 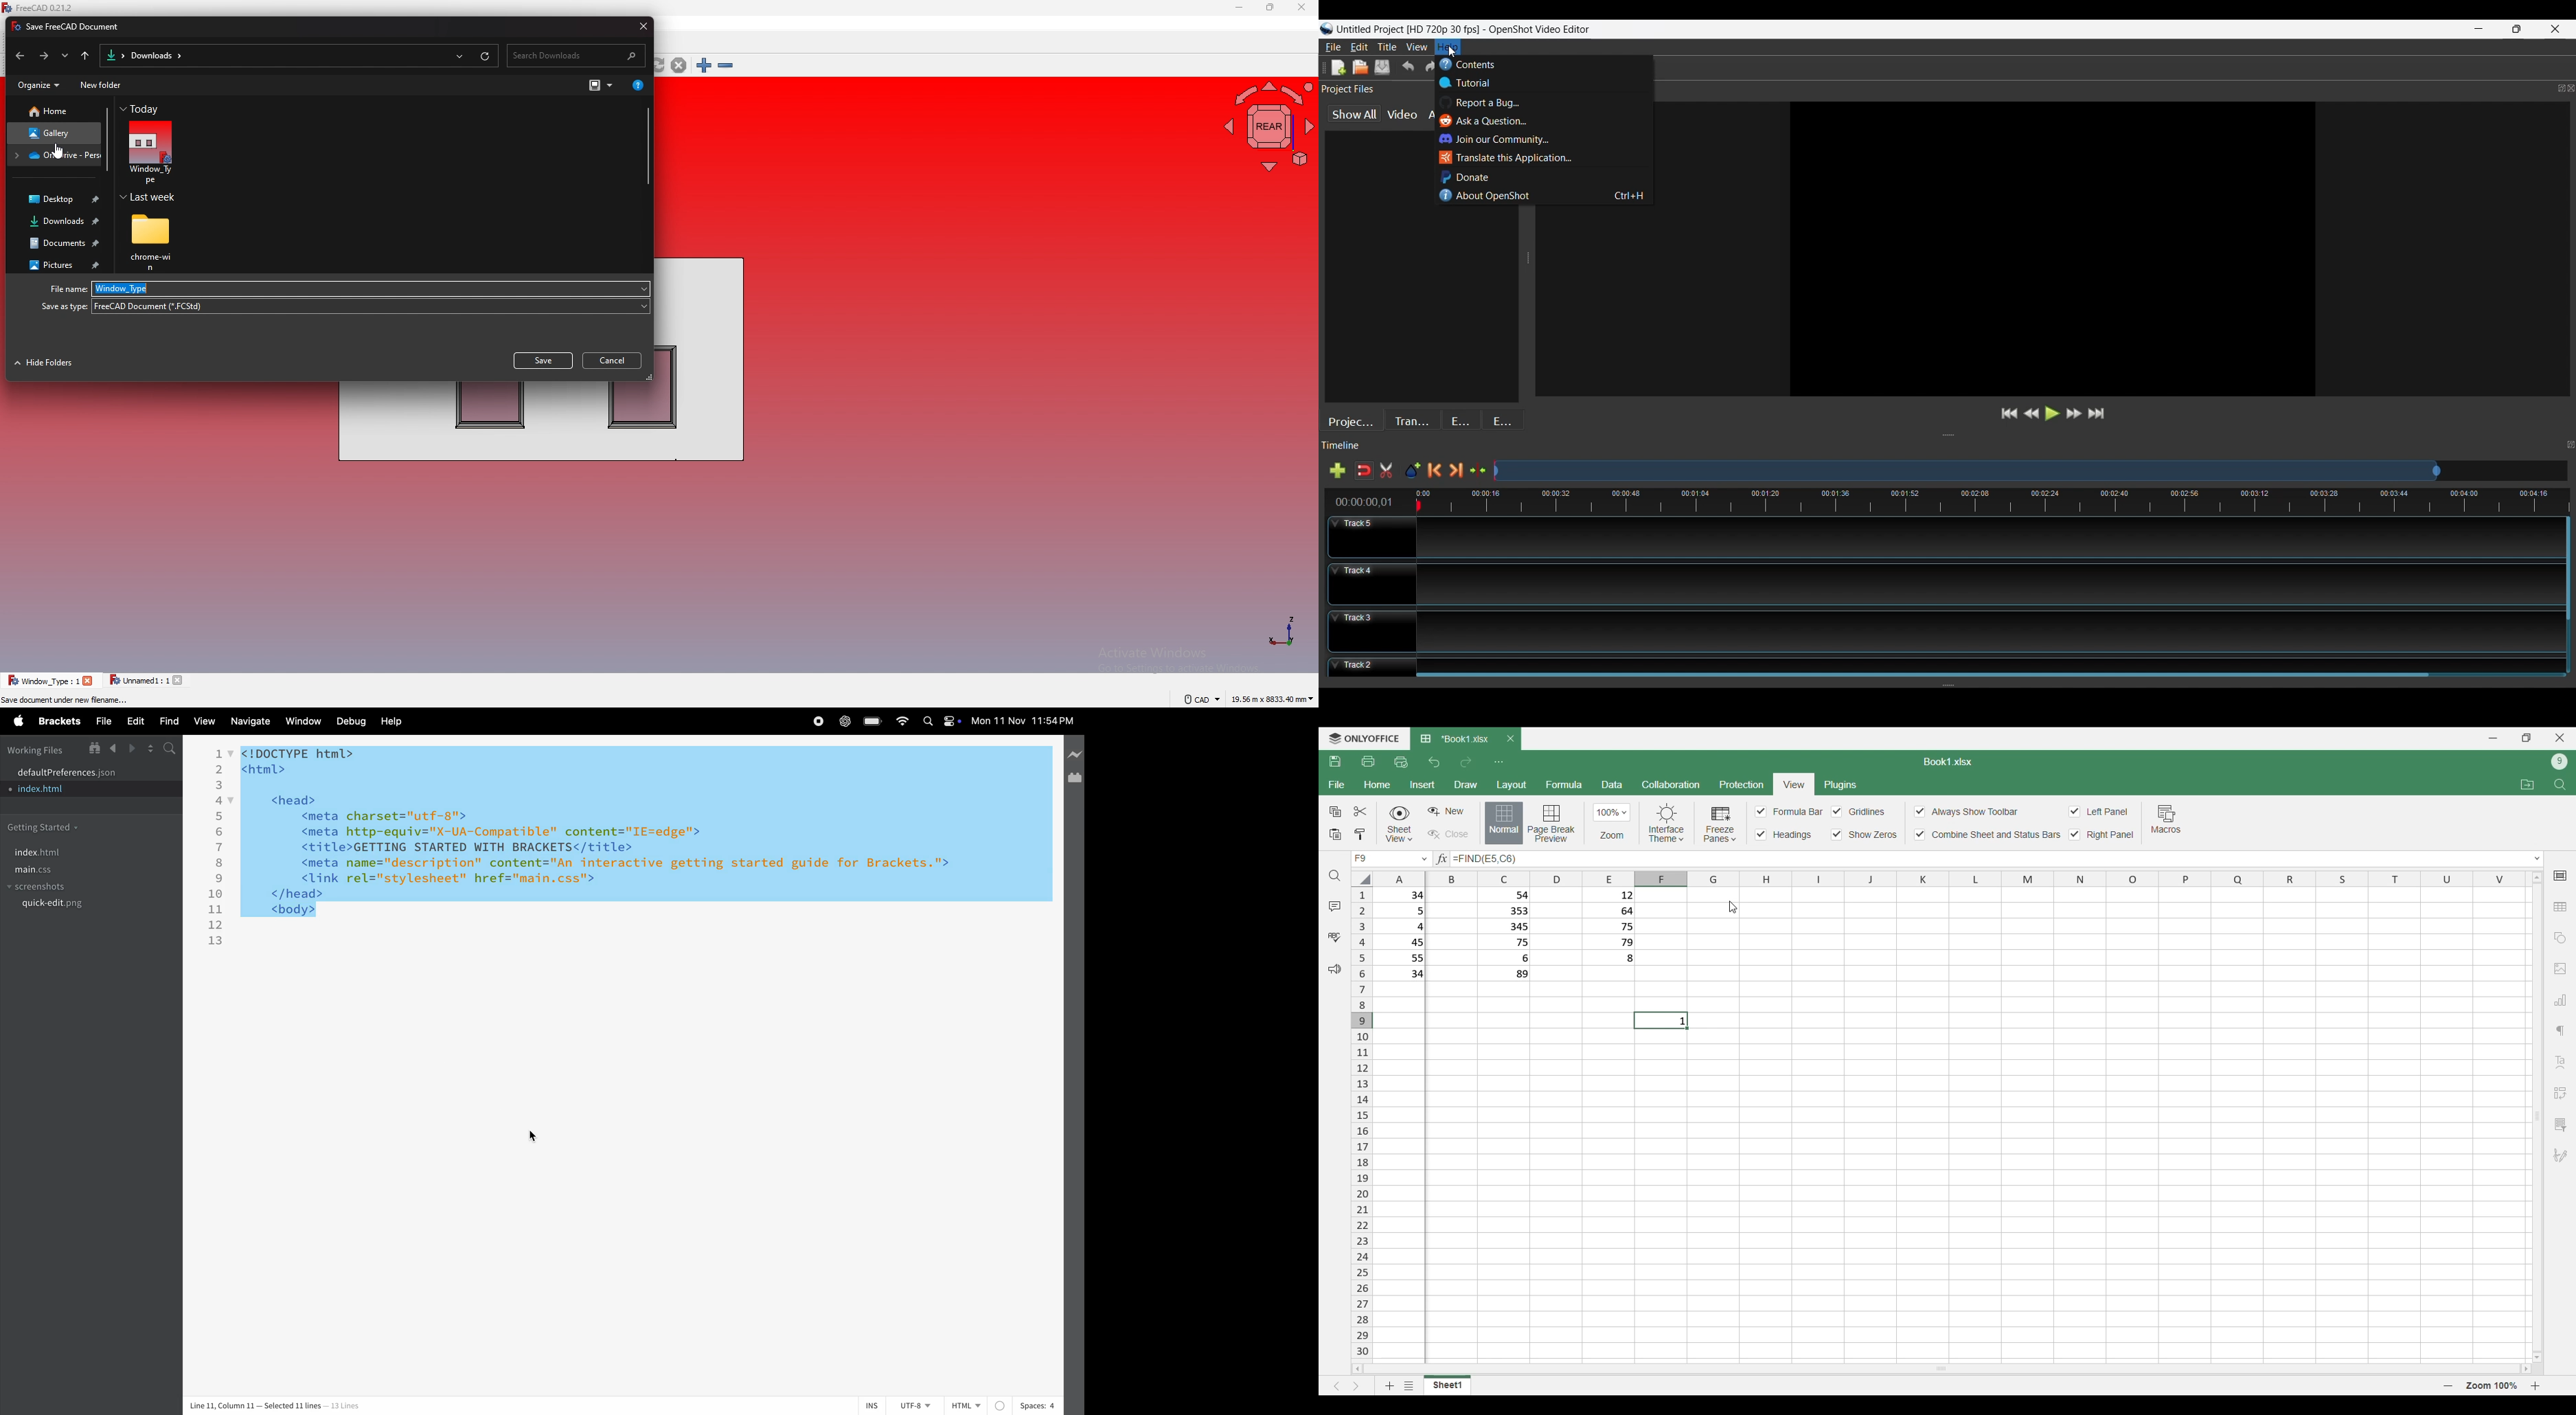 What do you see at coordinates (1453, 52) in the screenshot?
I see `Cursor` at bounding box center [1453, 52].